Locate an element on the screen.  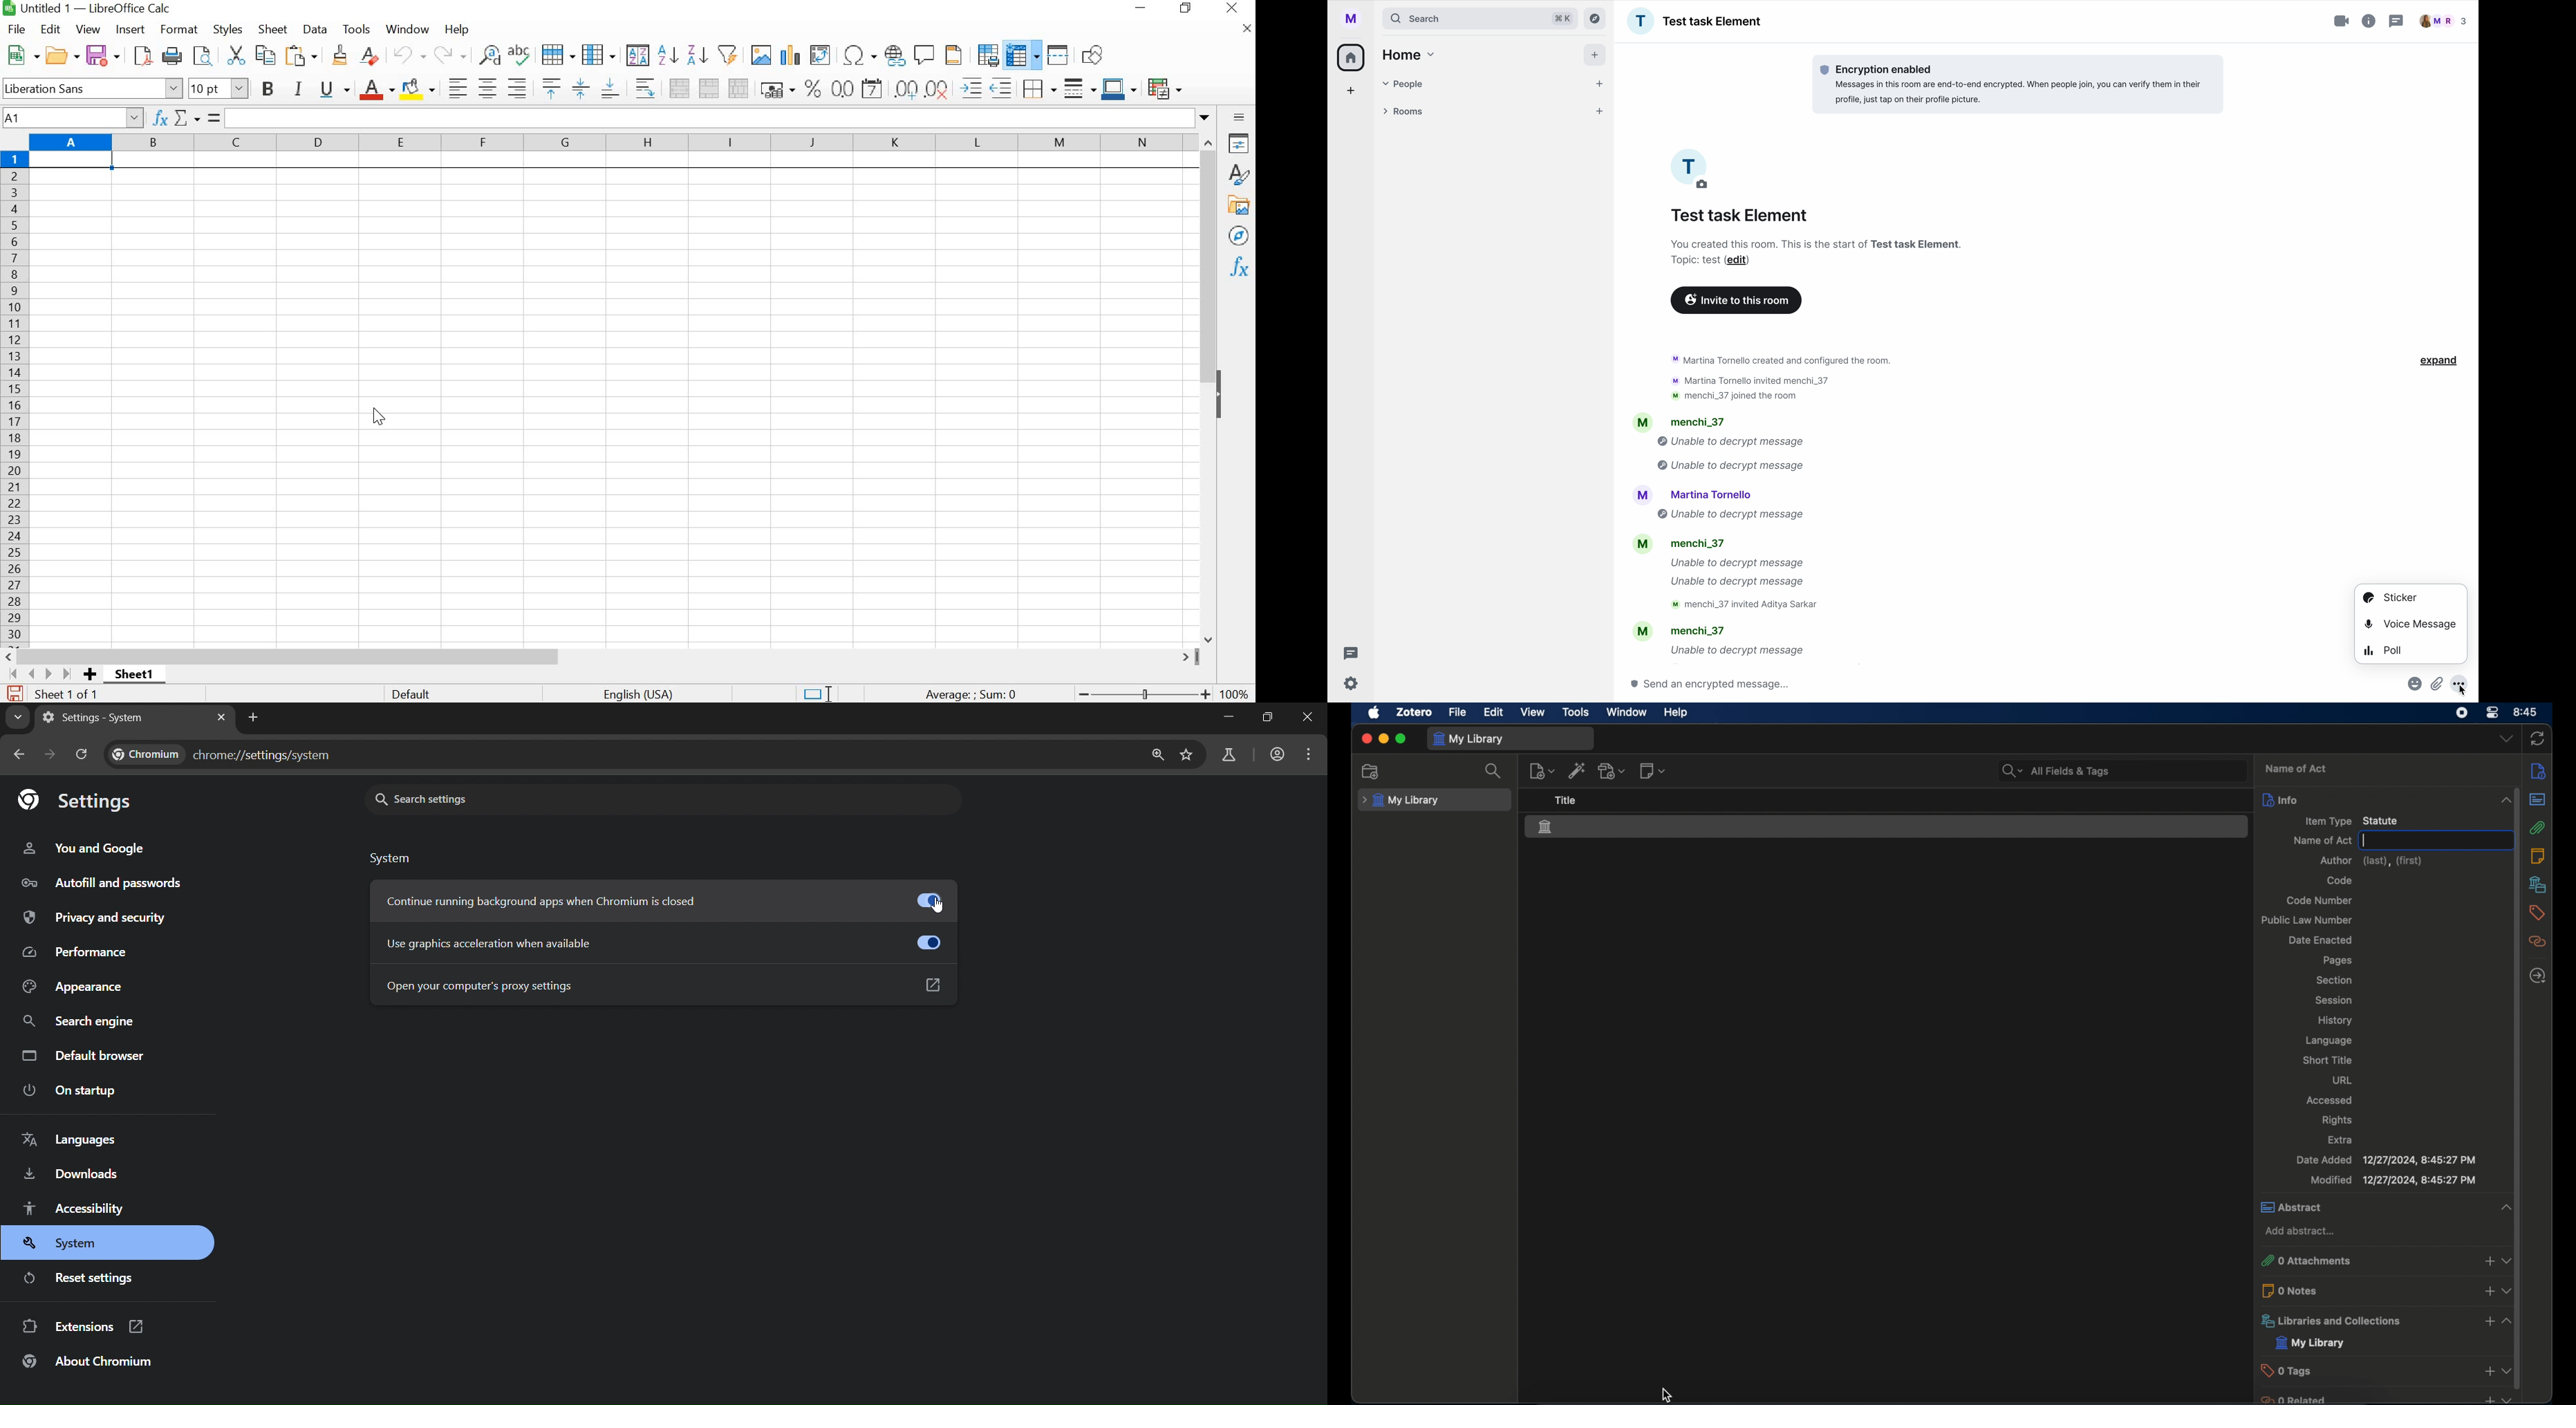
video call is located at coordinates (2343, 21).